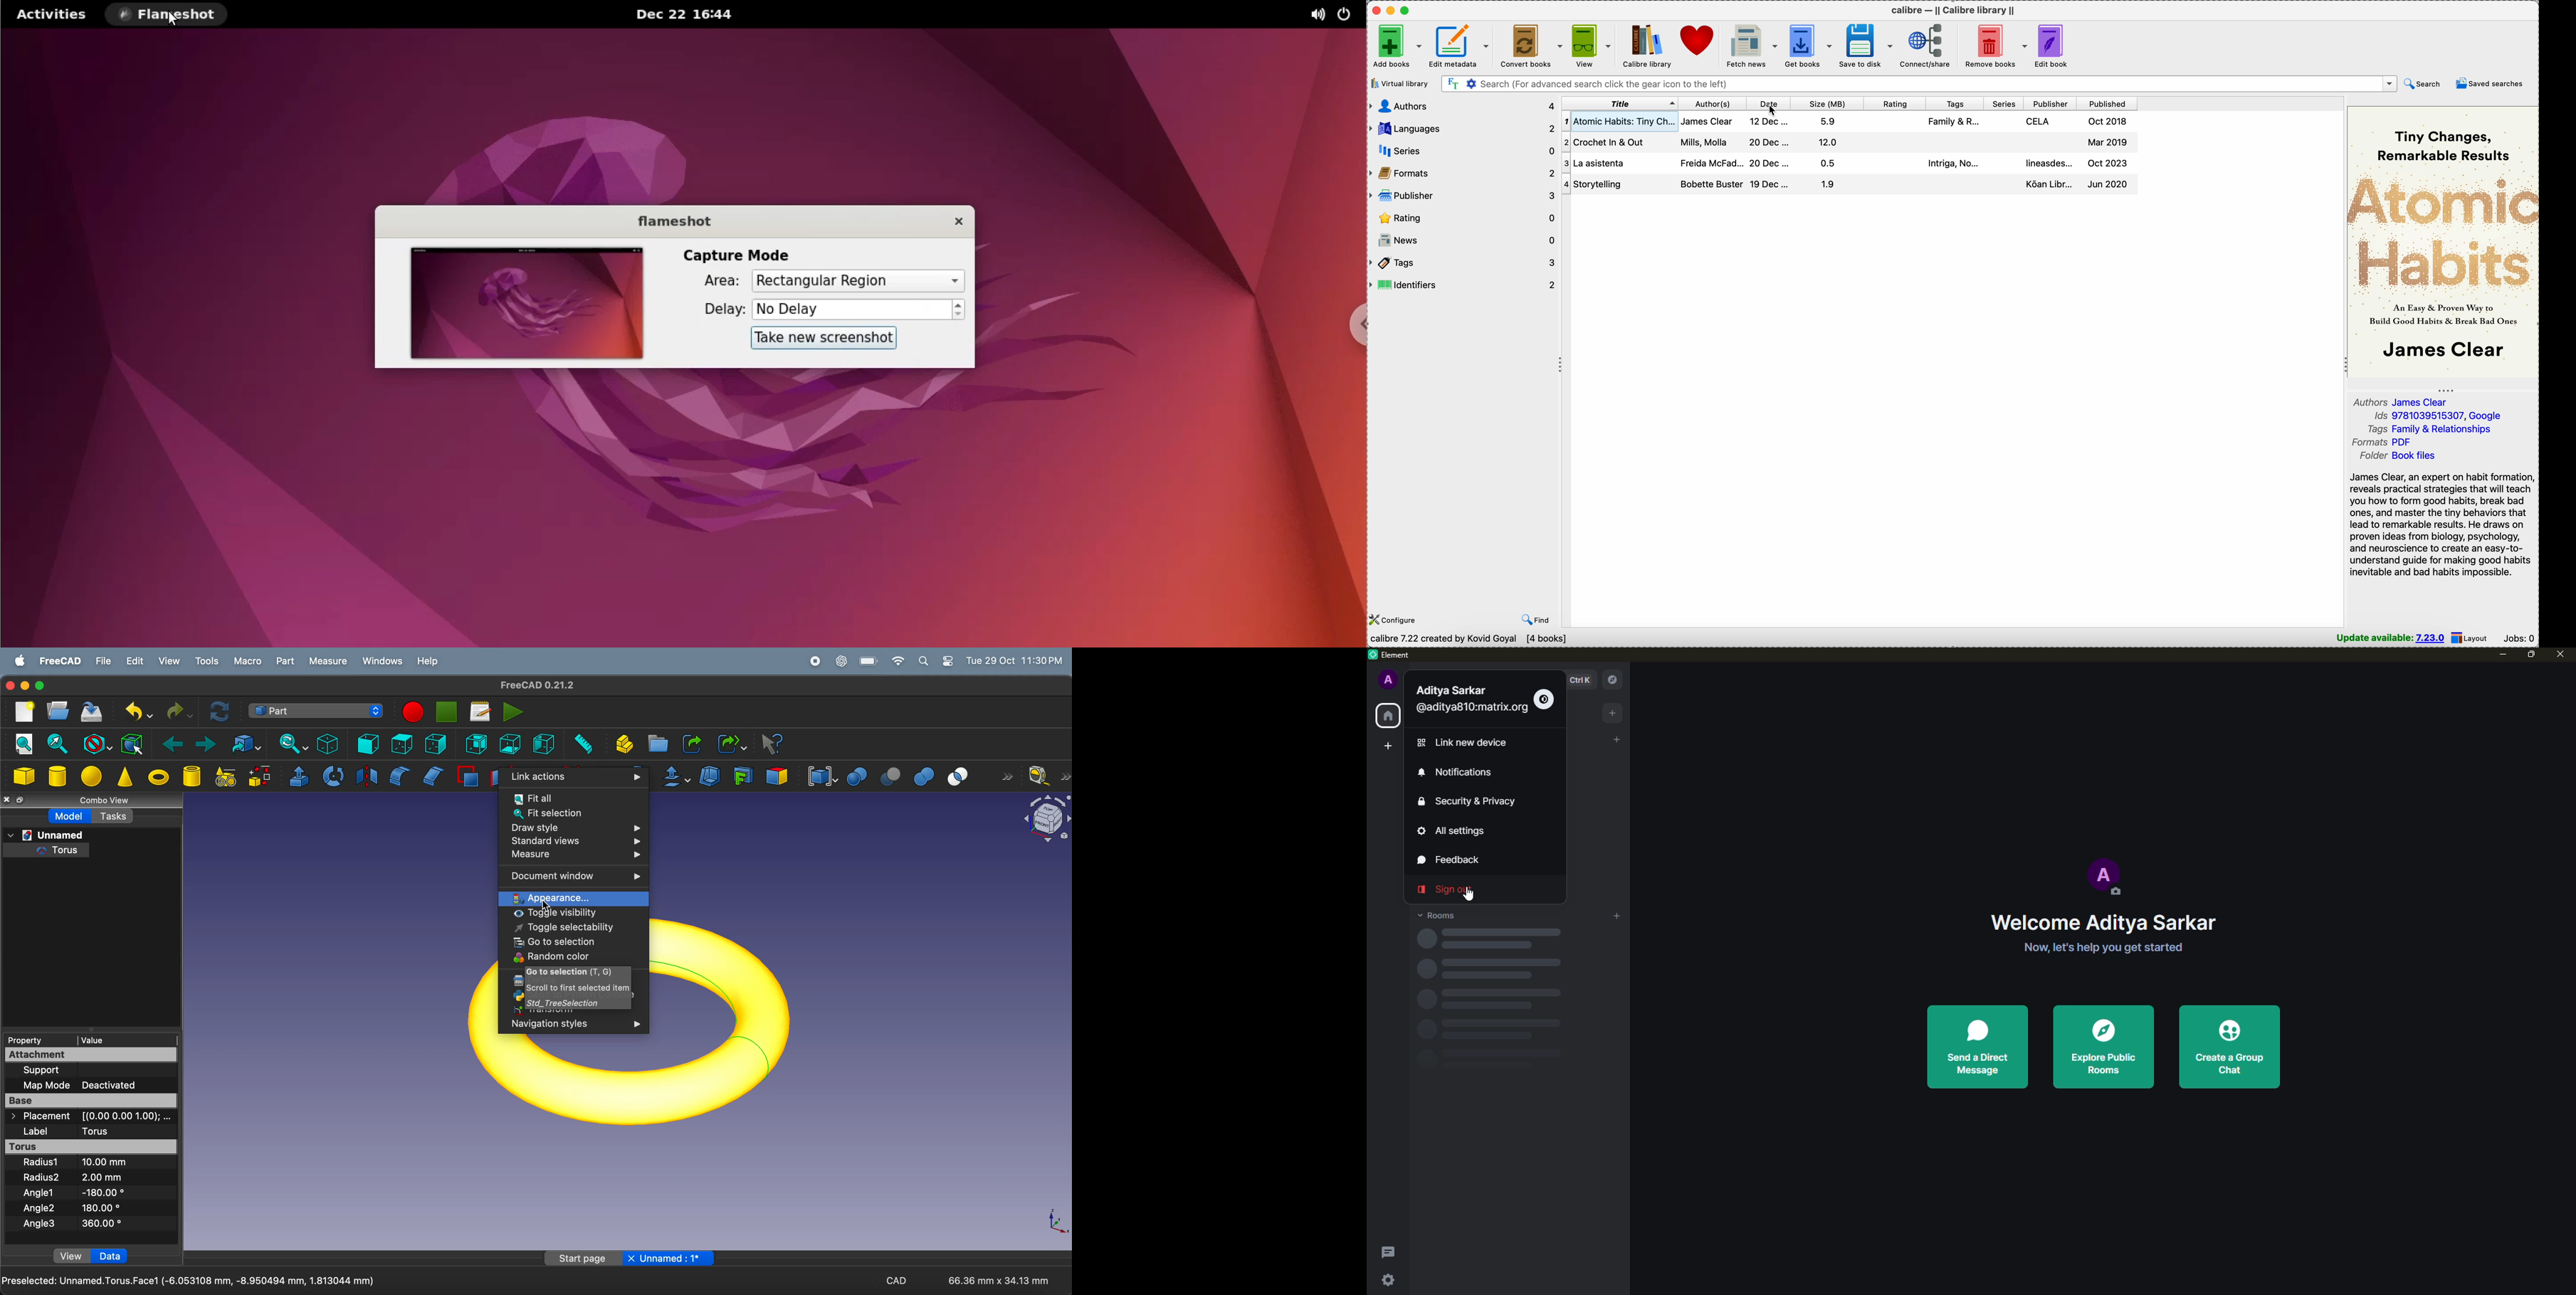 The height and width of the screenshot is (1316, 2576). Describe the element at coordinates (1457, 861) in the screenshot. I see `feedback` at that location.